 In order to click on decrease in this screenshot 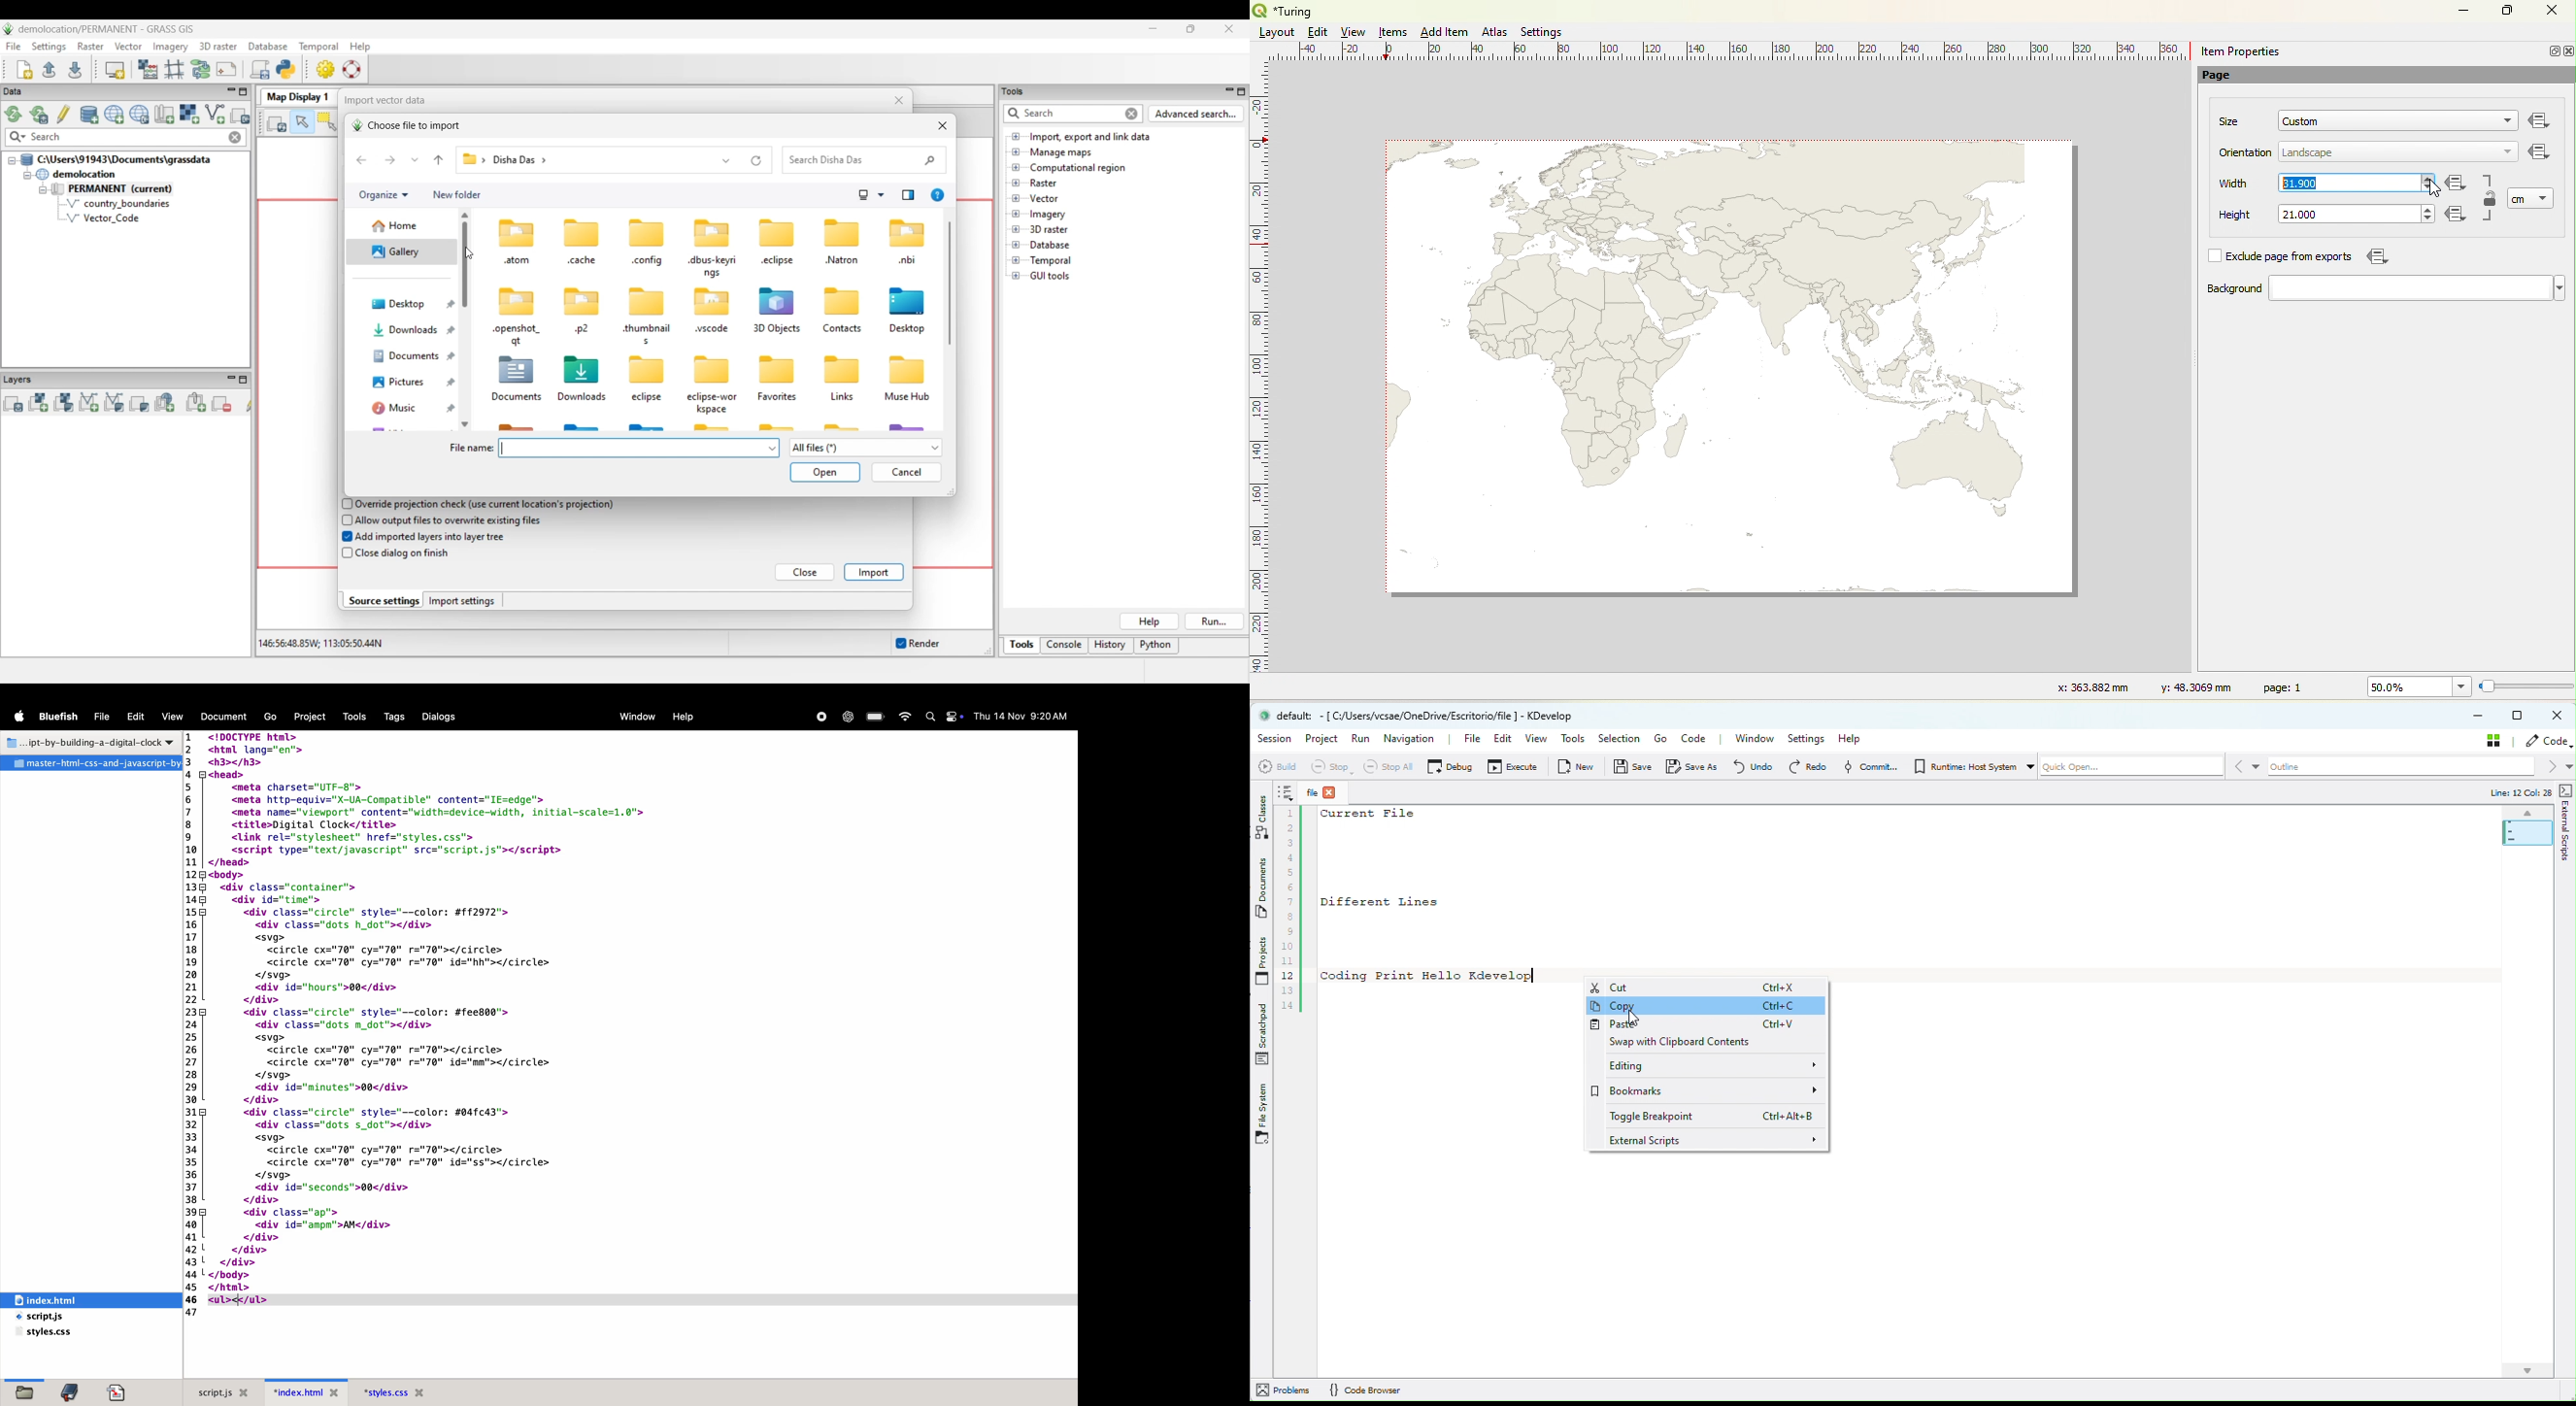, I will do `click(2425, 219)`.